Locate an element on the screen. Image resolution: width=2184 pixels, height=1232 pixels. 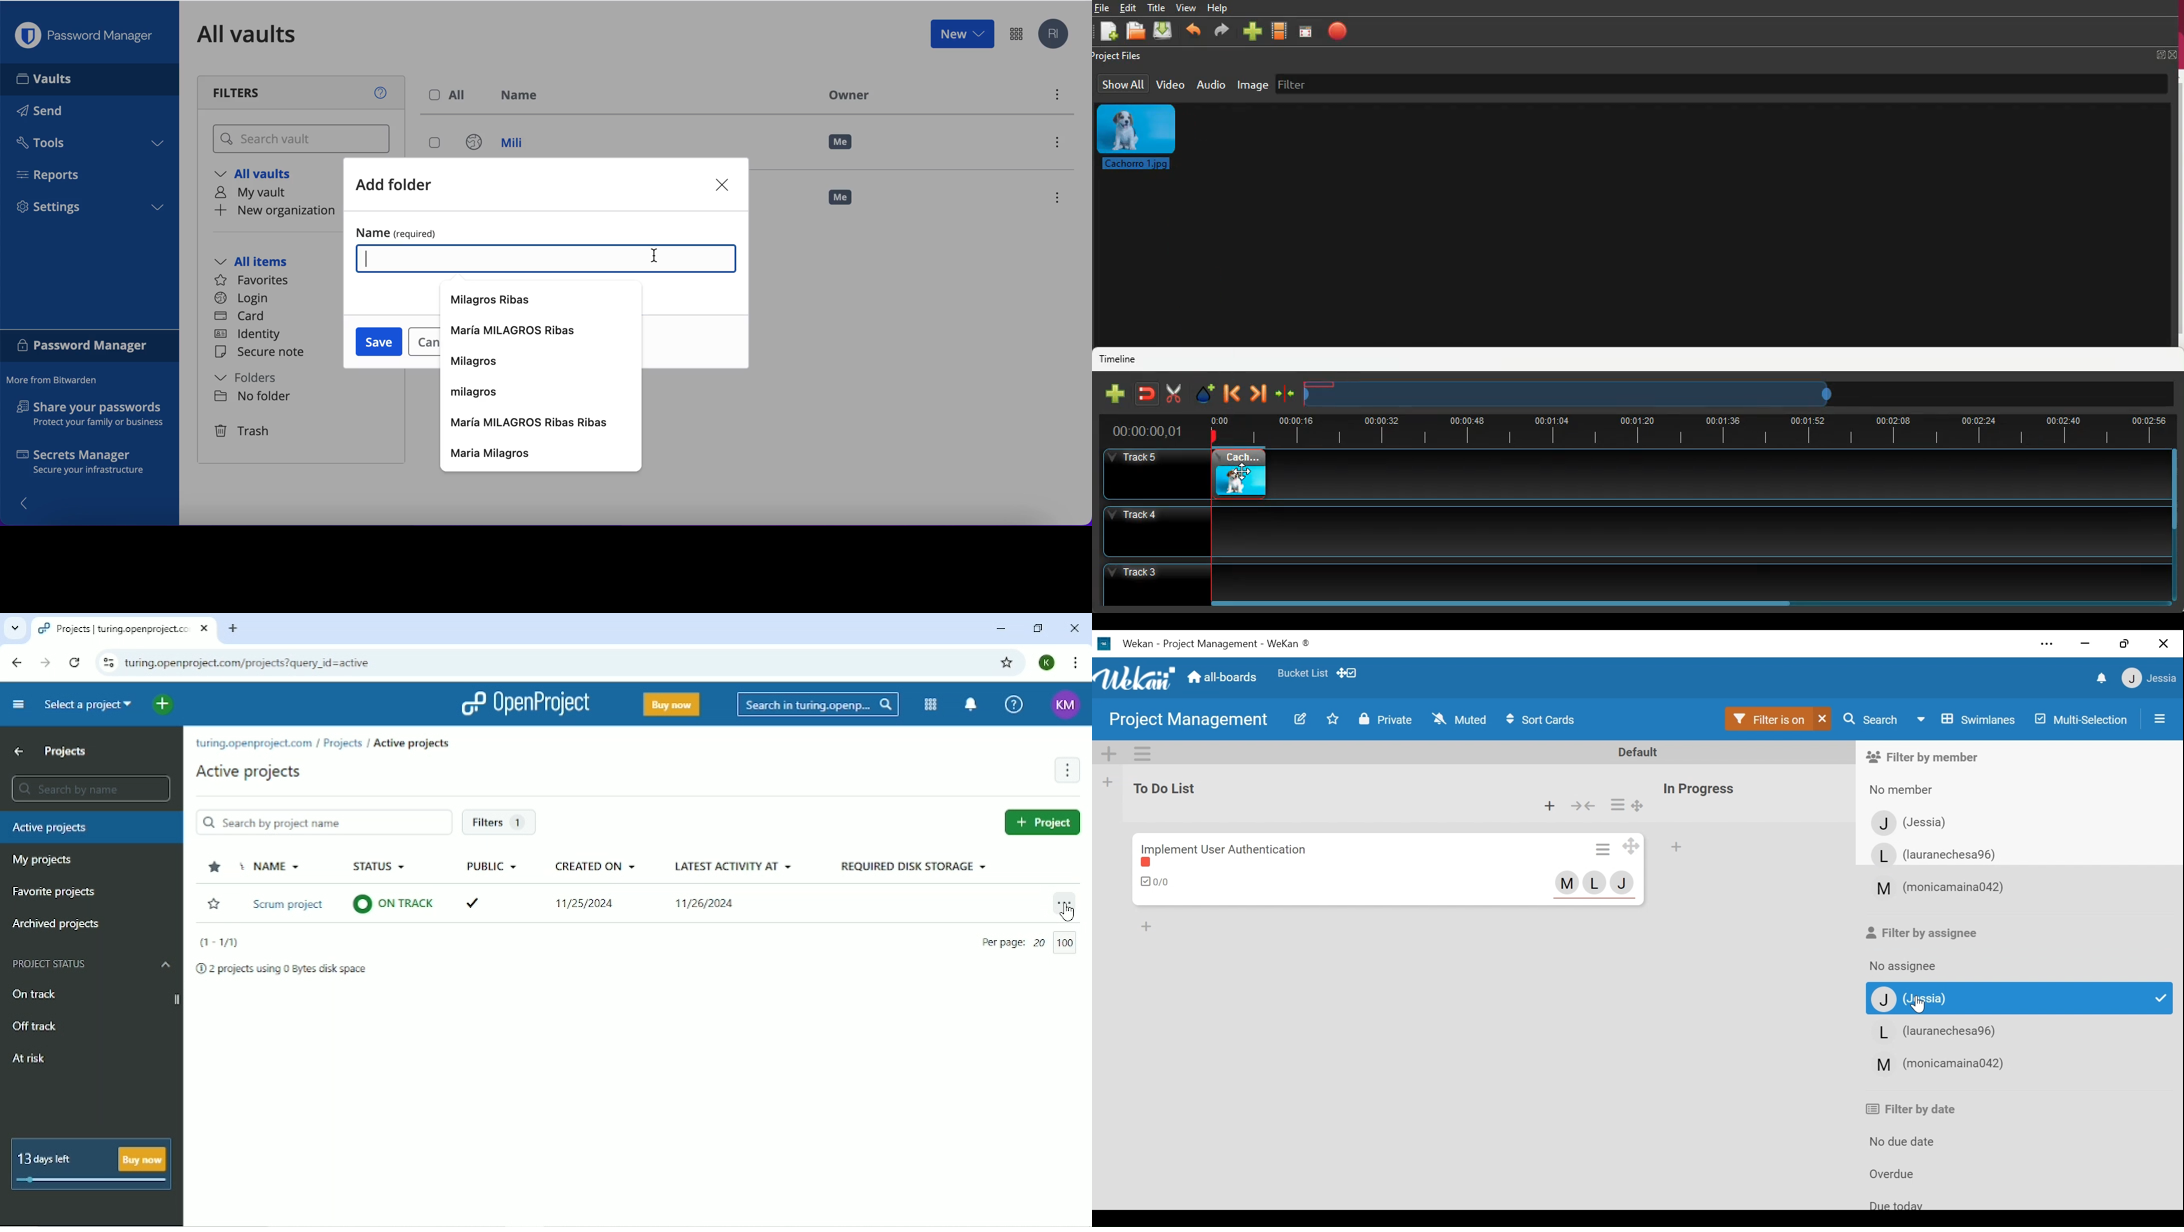
milagros is located at coordinates (477, 390).